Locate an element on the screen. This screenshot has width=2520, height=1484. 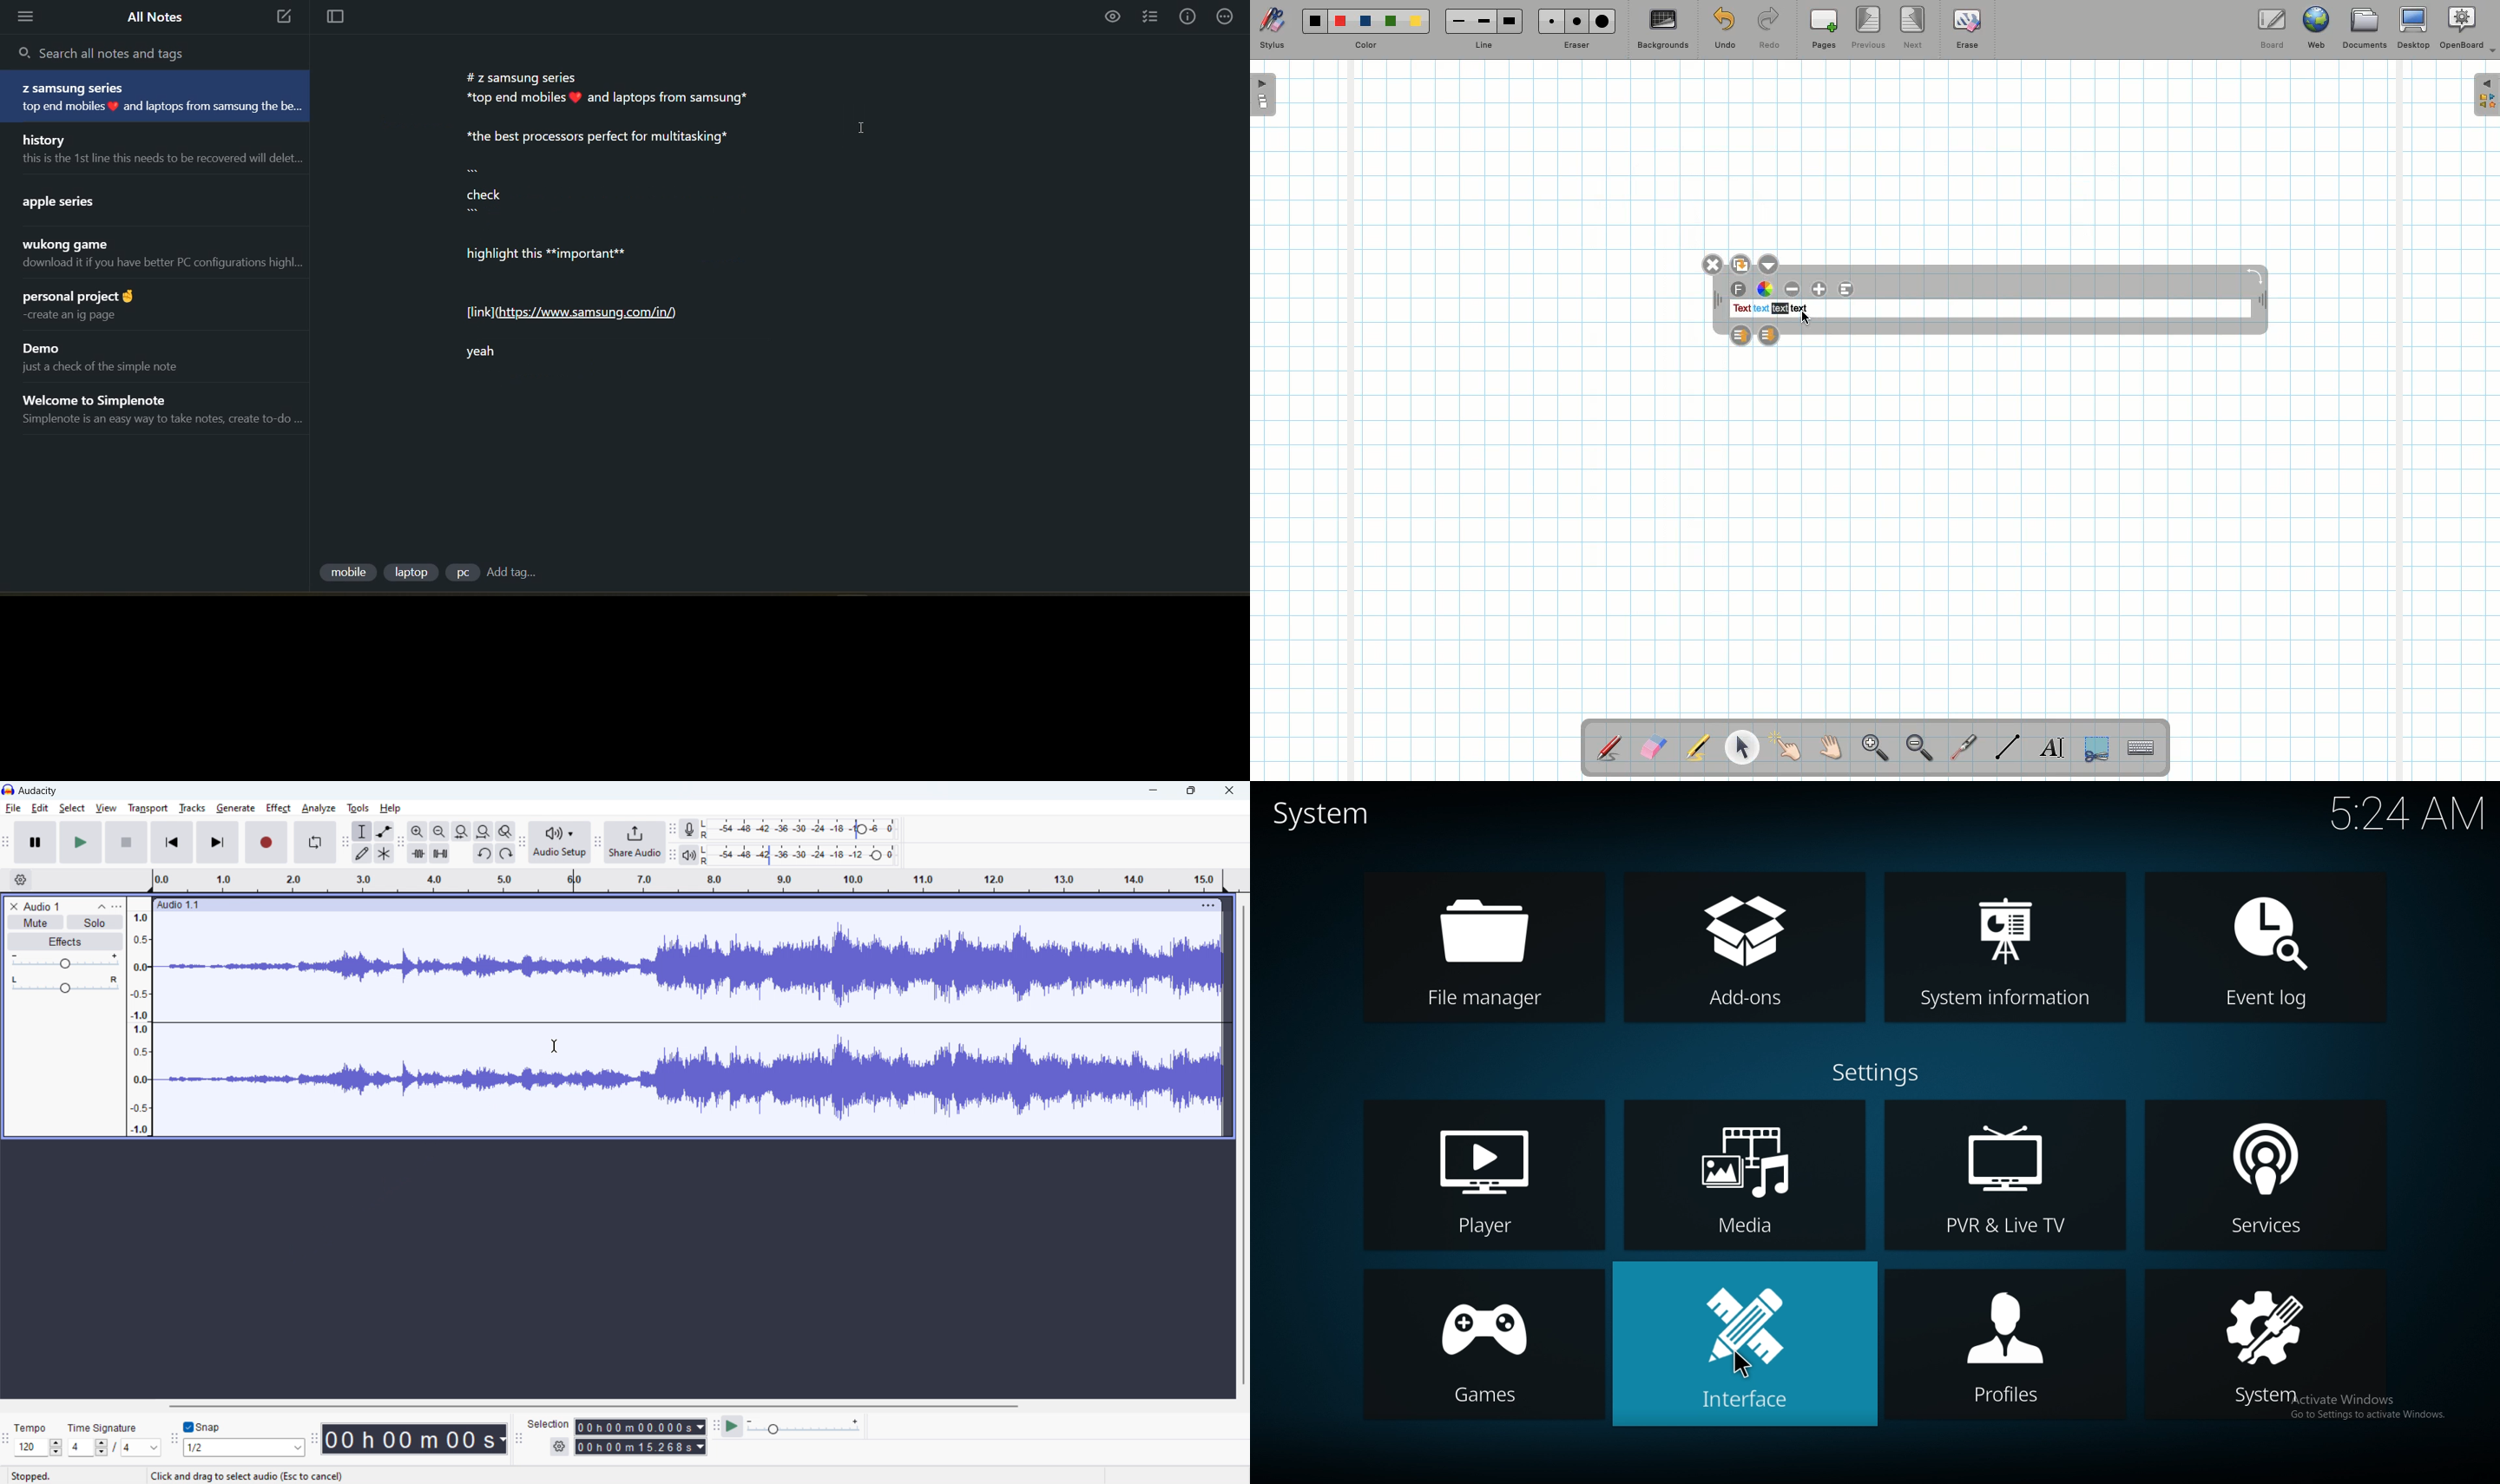
Color wheel is located at coordinates (1765, 289).